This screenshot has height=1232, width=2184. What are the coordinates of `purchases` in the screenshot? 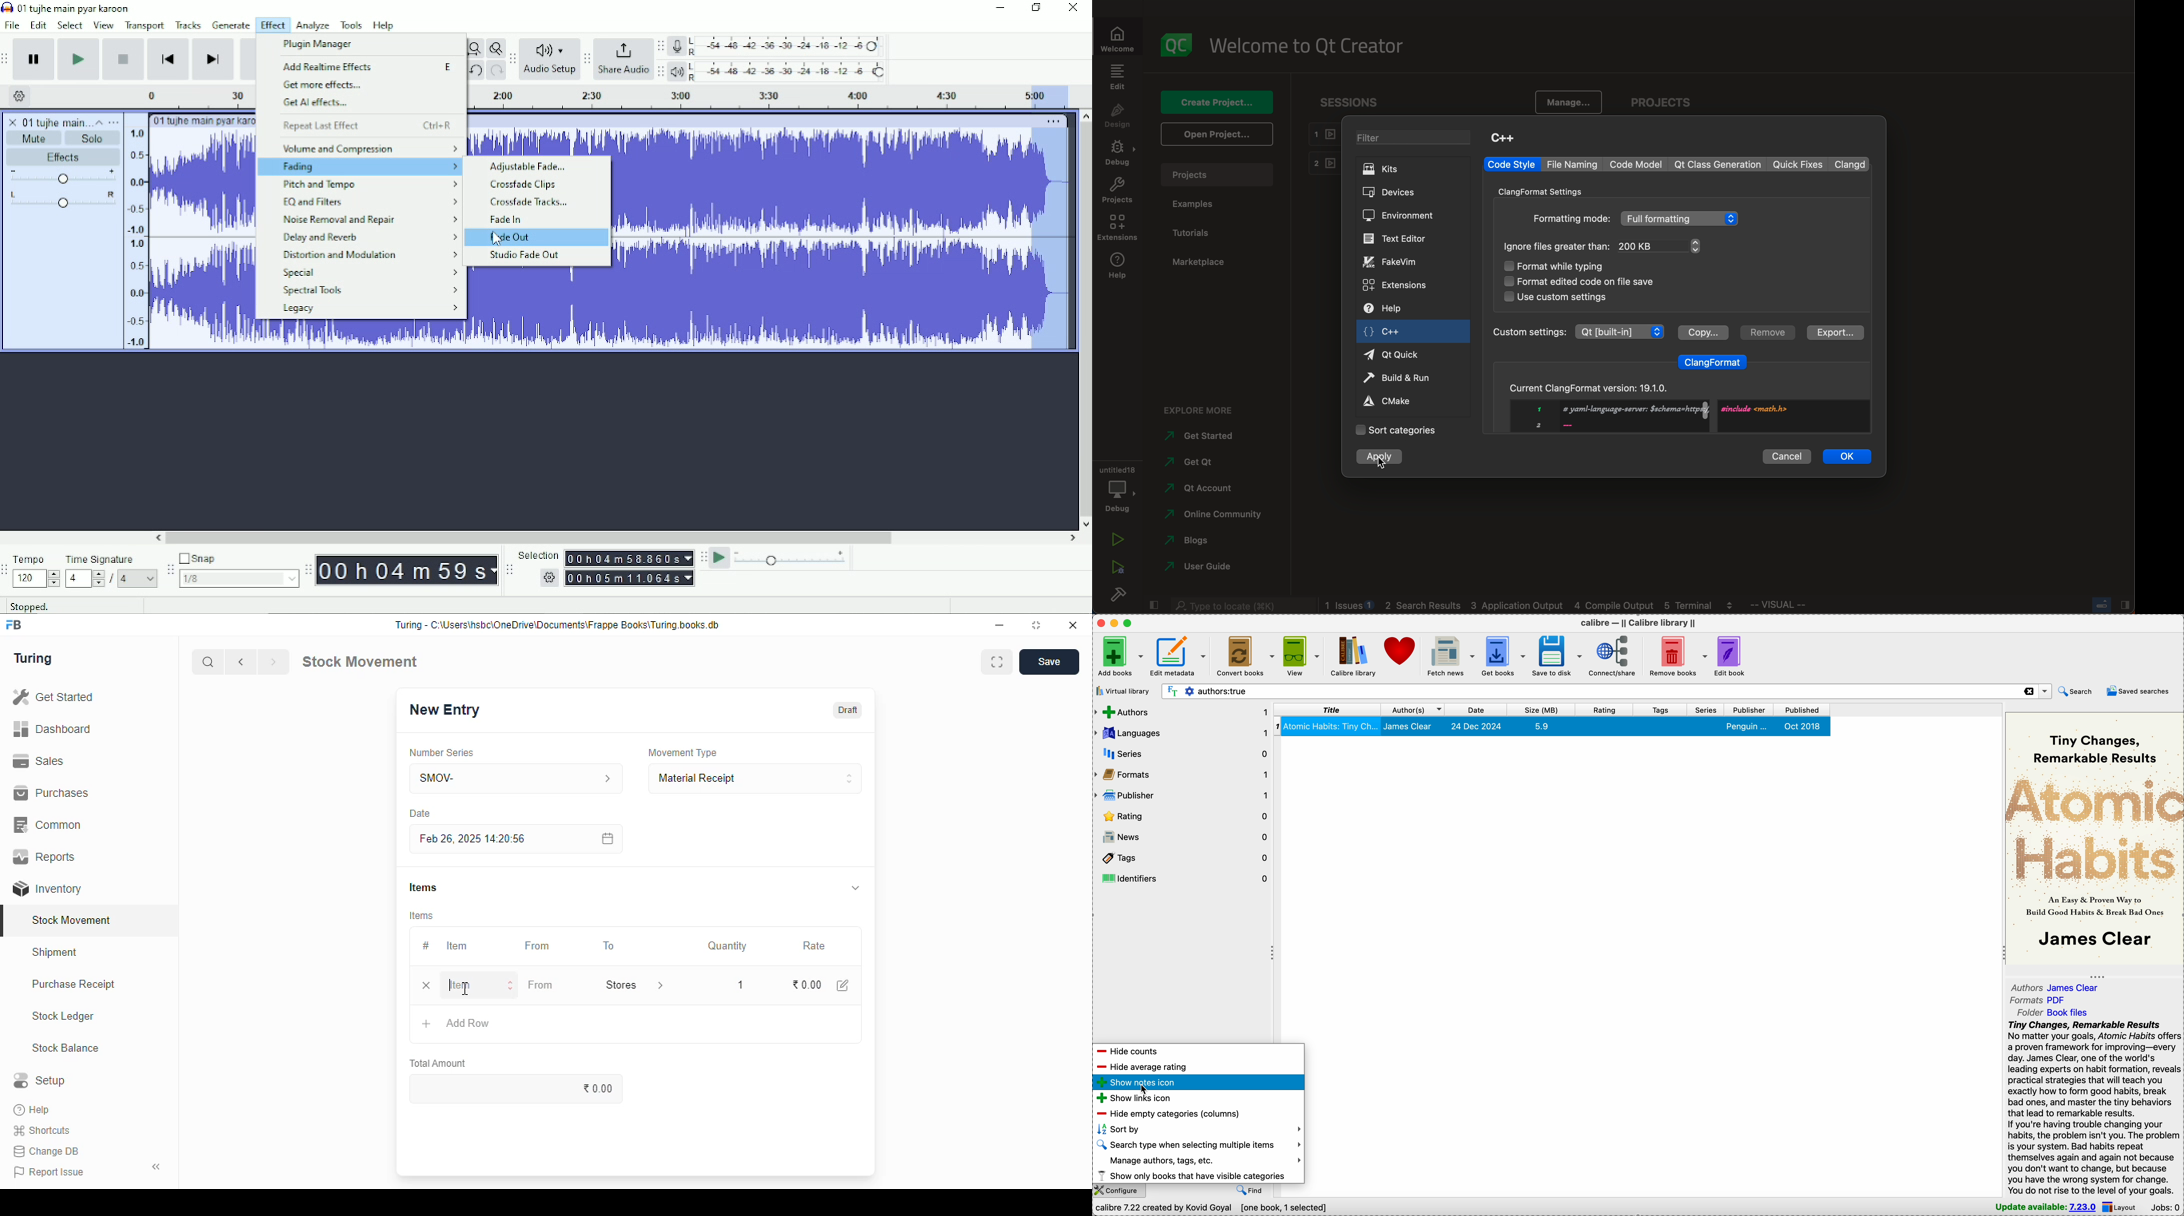 It's located at (51, 793).